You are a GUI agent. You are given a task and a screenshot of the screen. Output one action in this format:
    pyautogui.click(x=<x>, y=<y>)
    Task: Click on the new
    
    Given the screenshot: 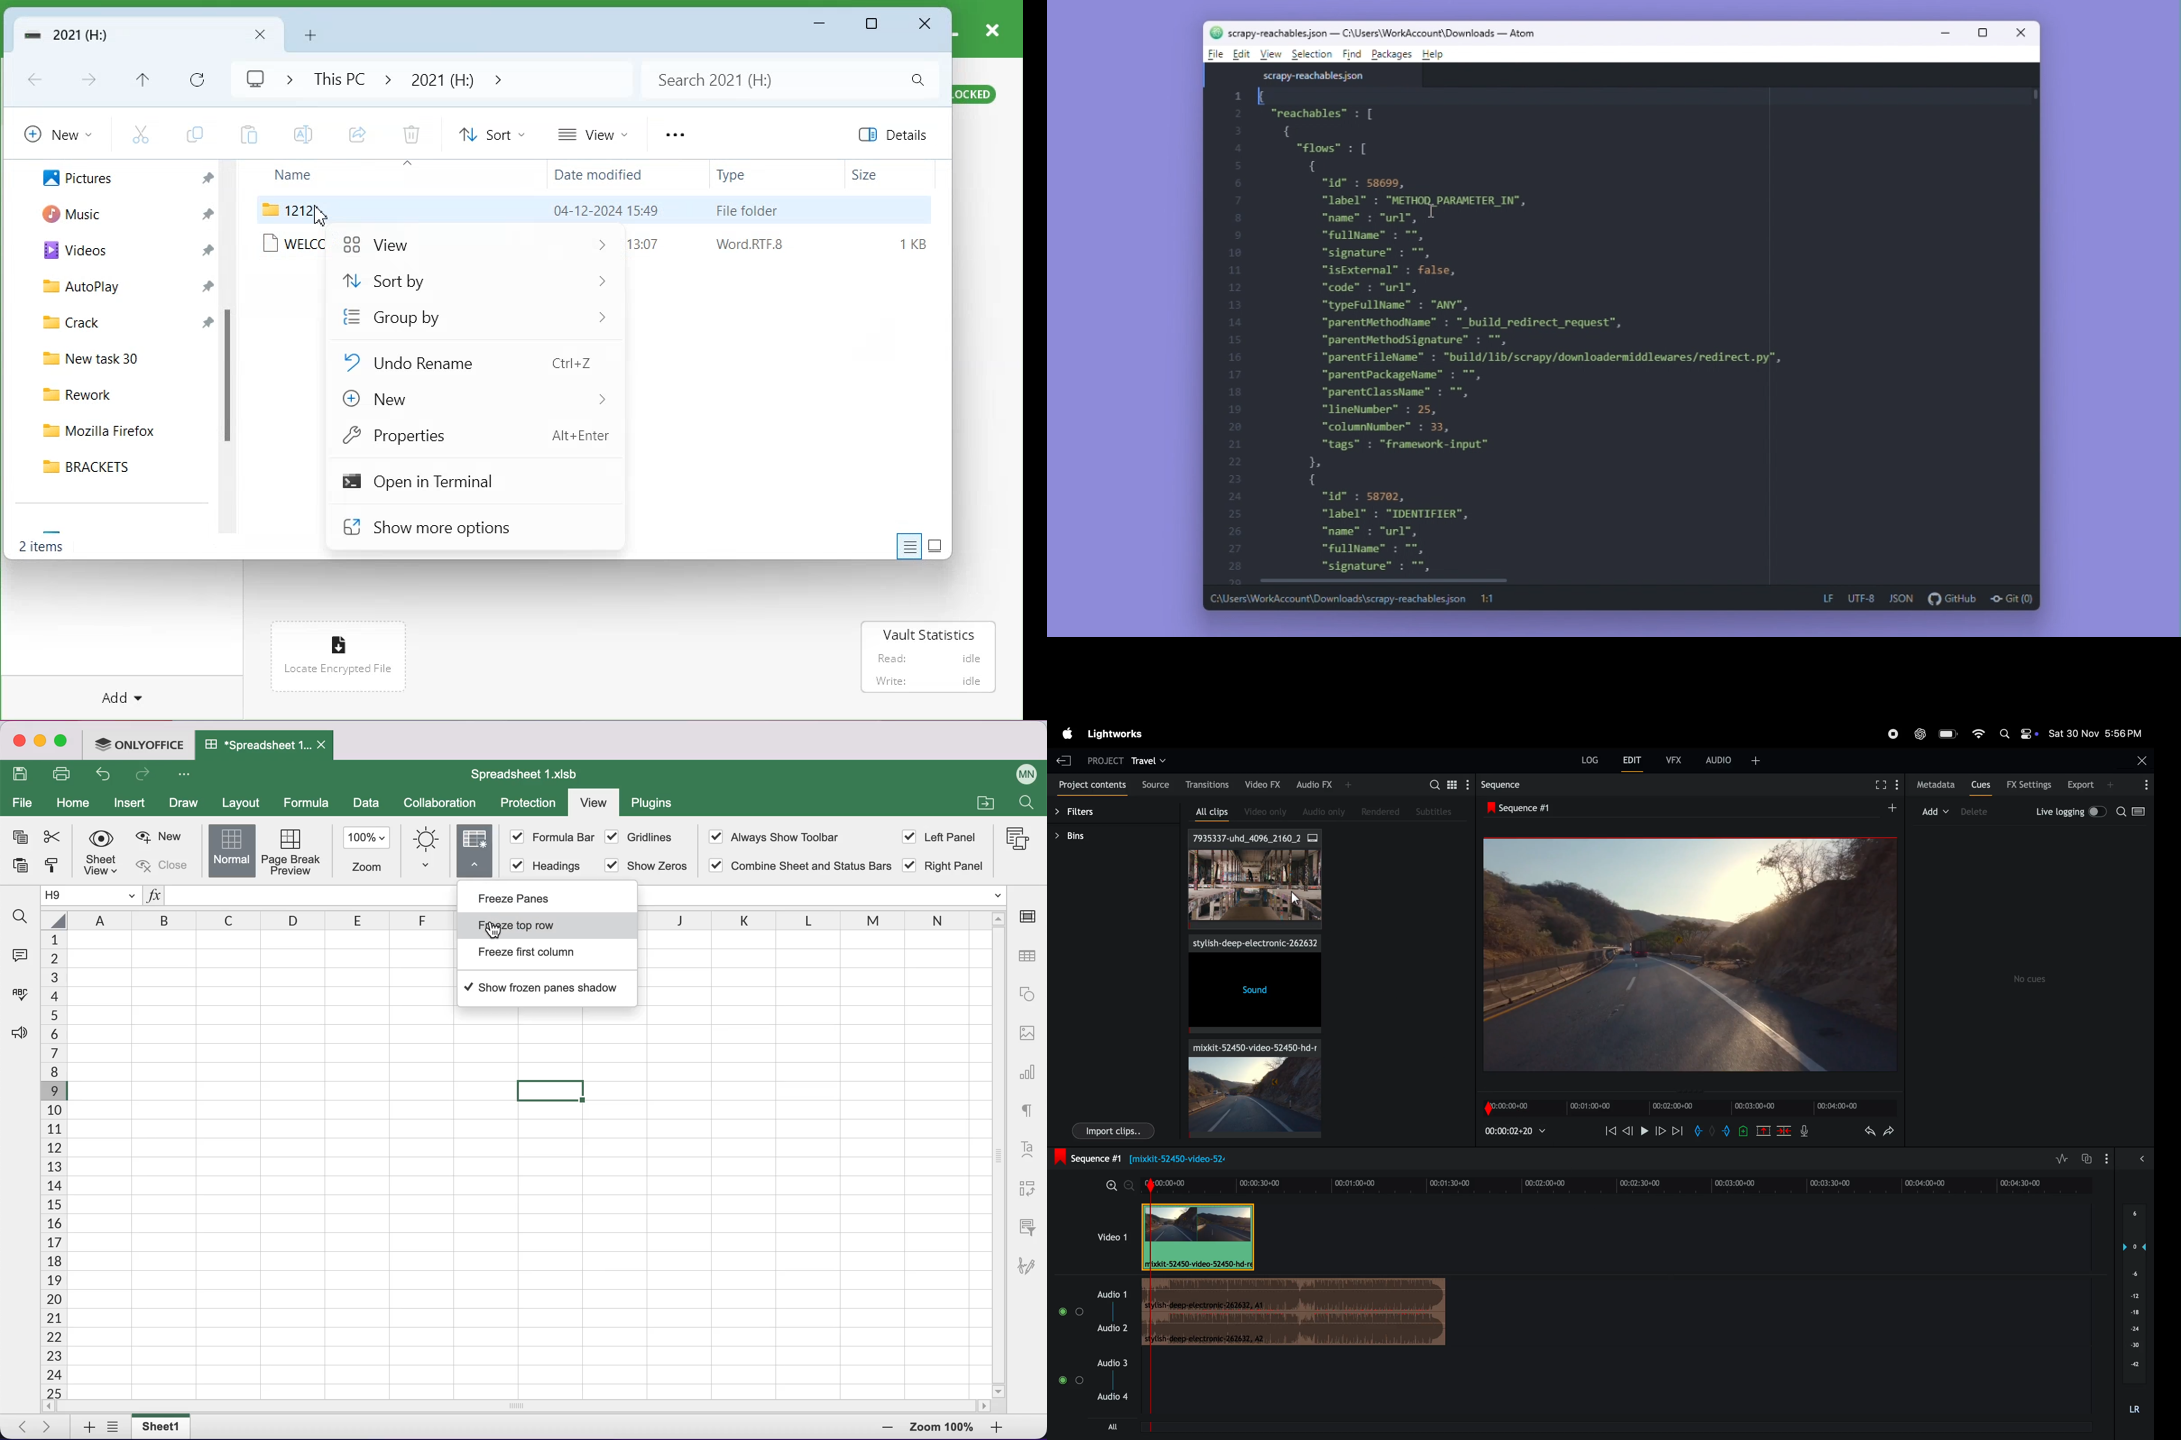 What is the action you would take?
    pyautogui.click(x=160, y=835)
    